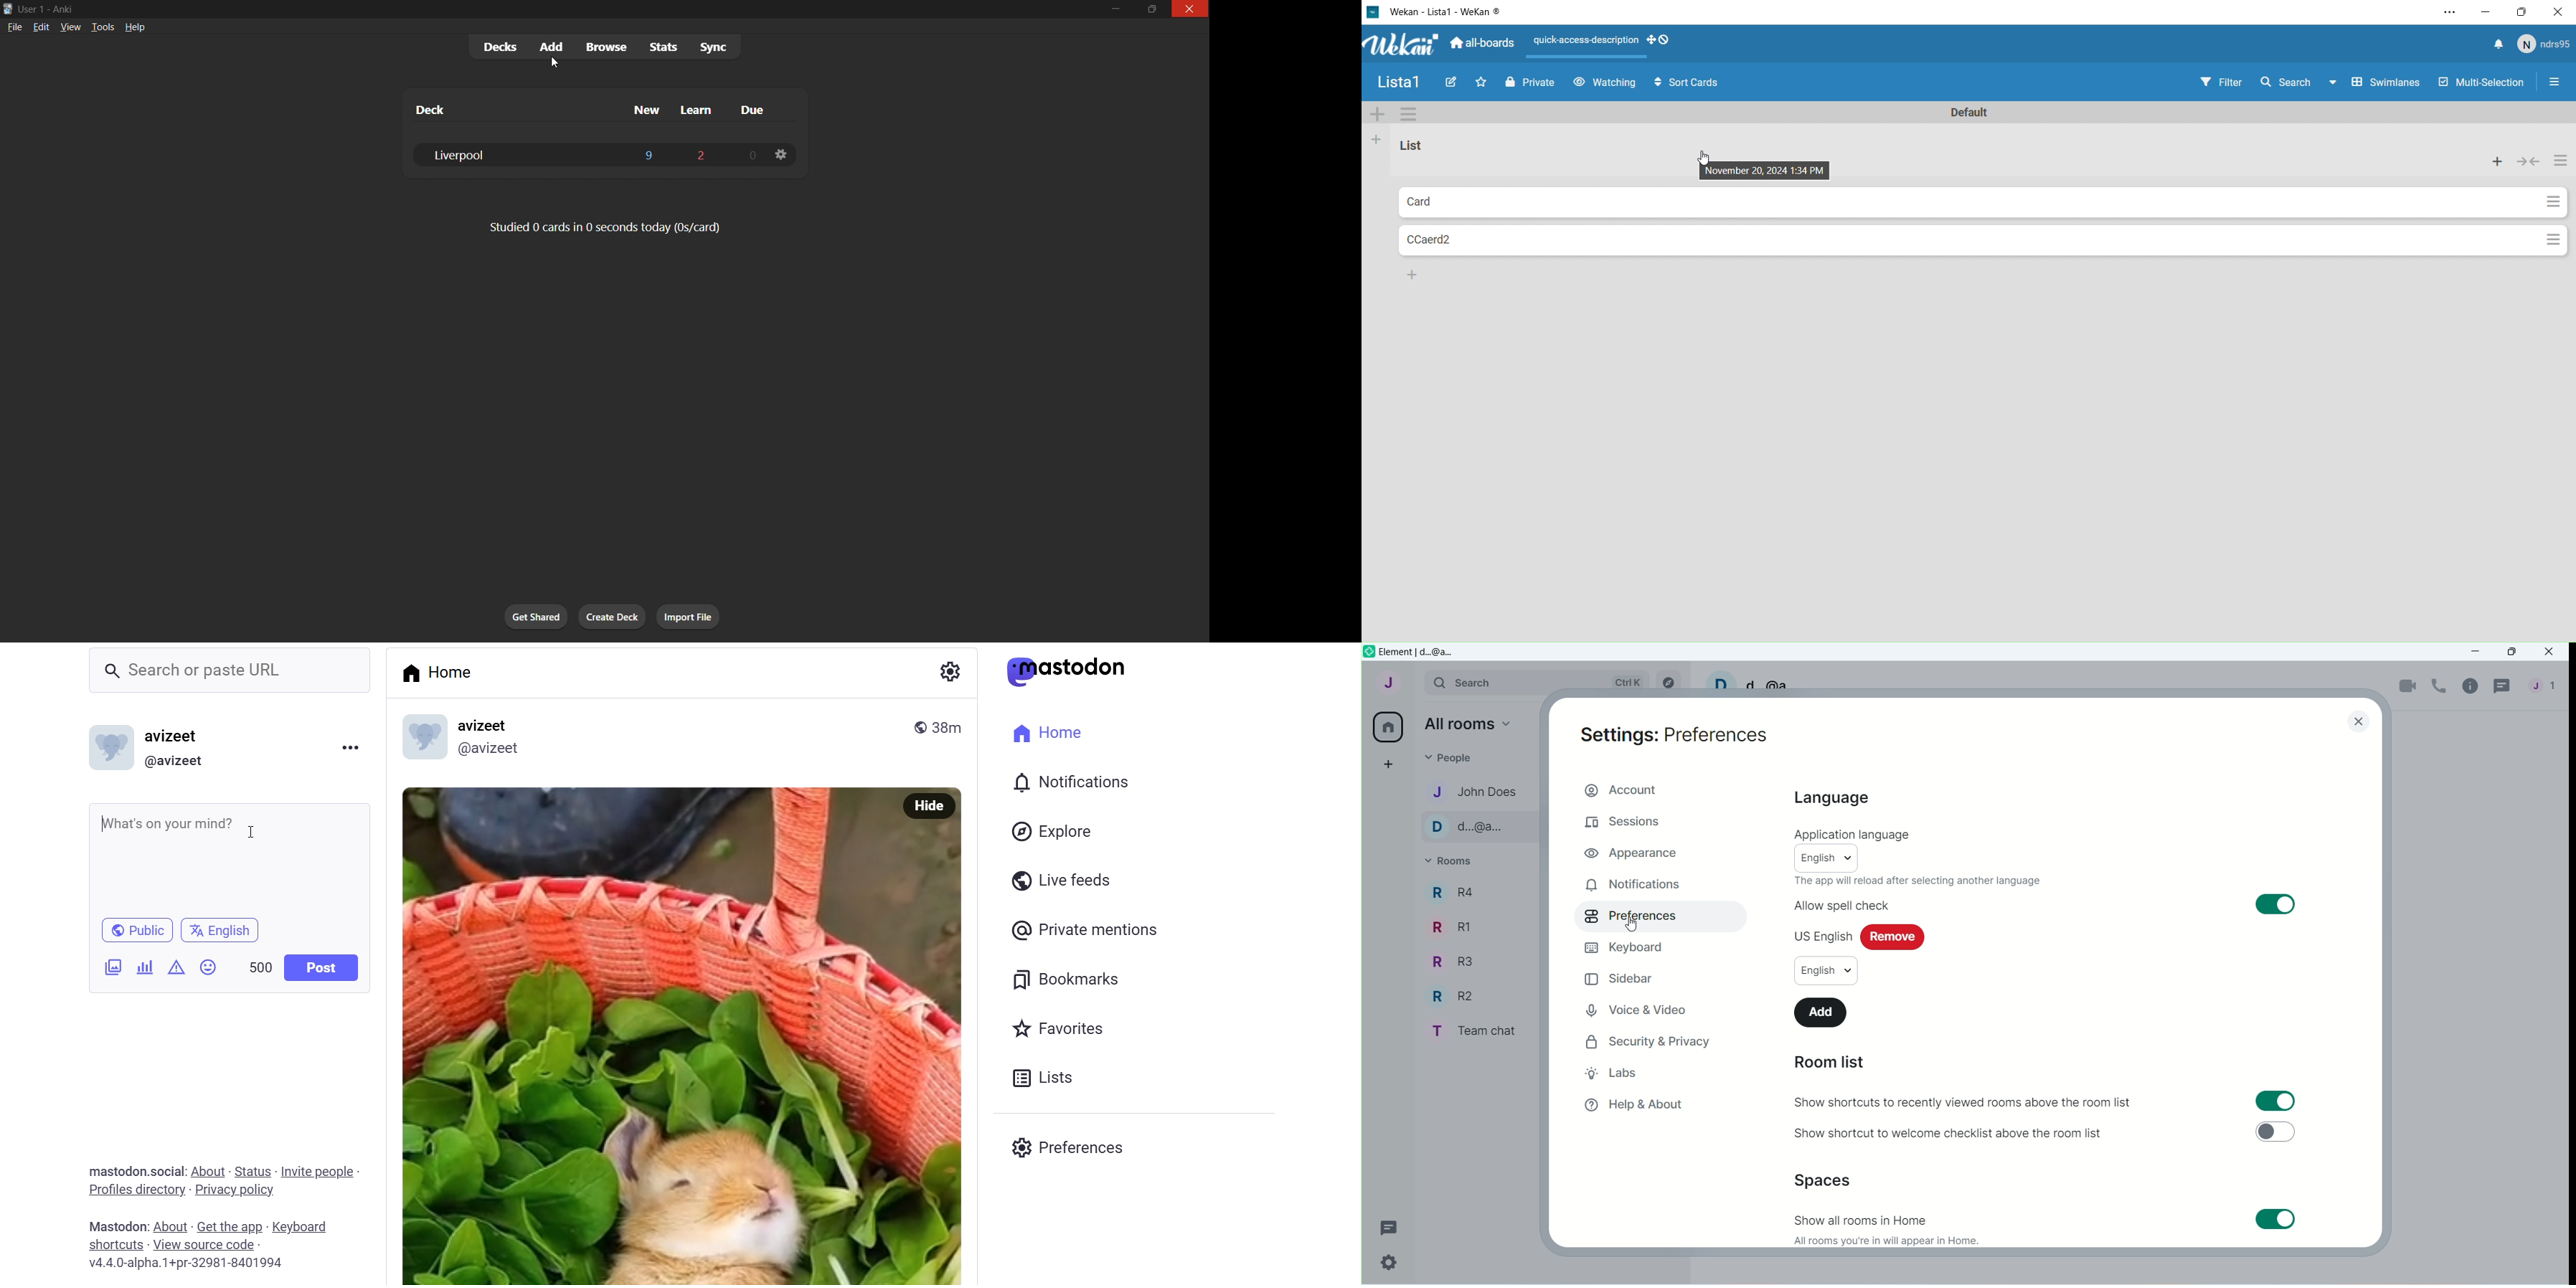  Describe the element at coordinates (1070, 1149) in the screenshot. I see `Preferences` at that location.